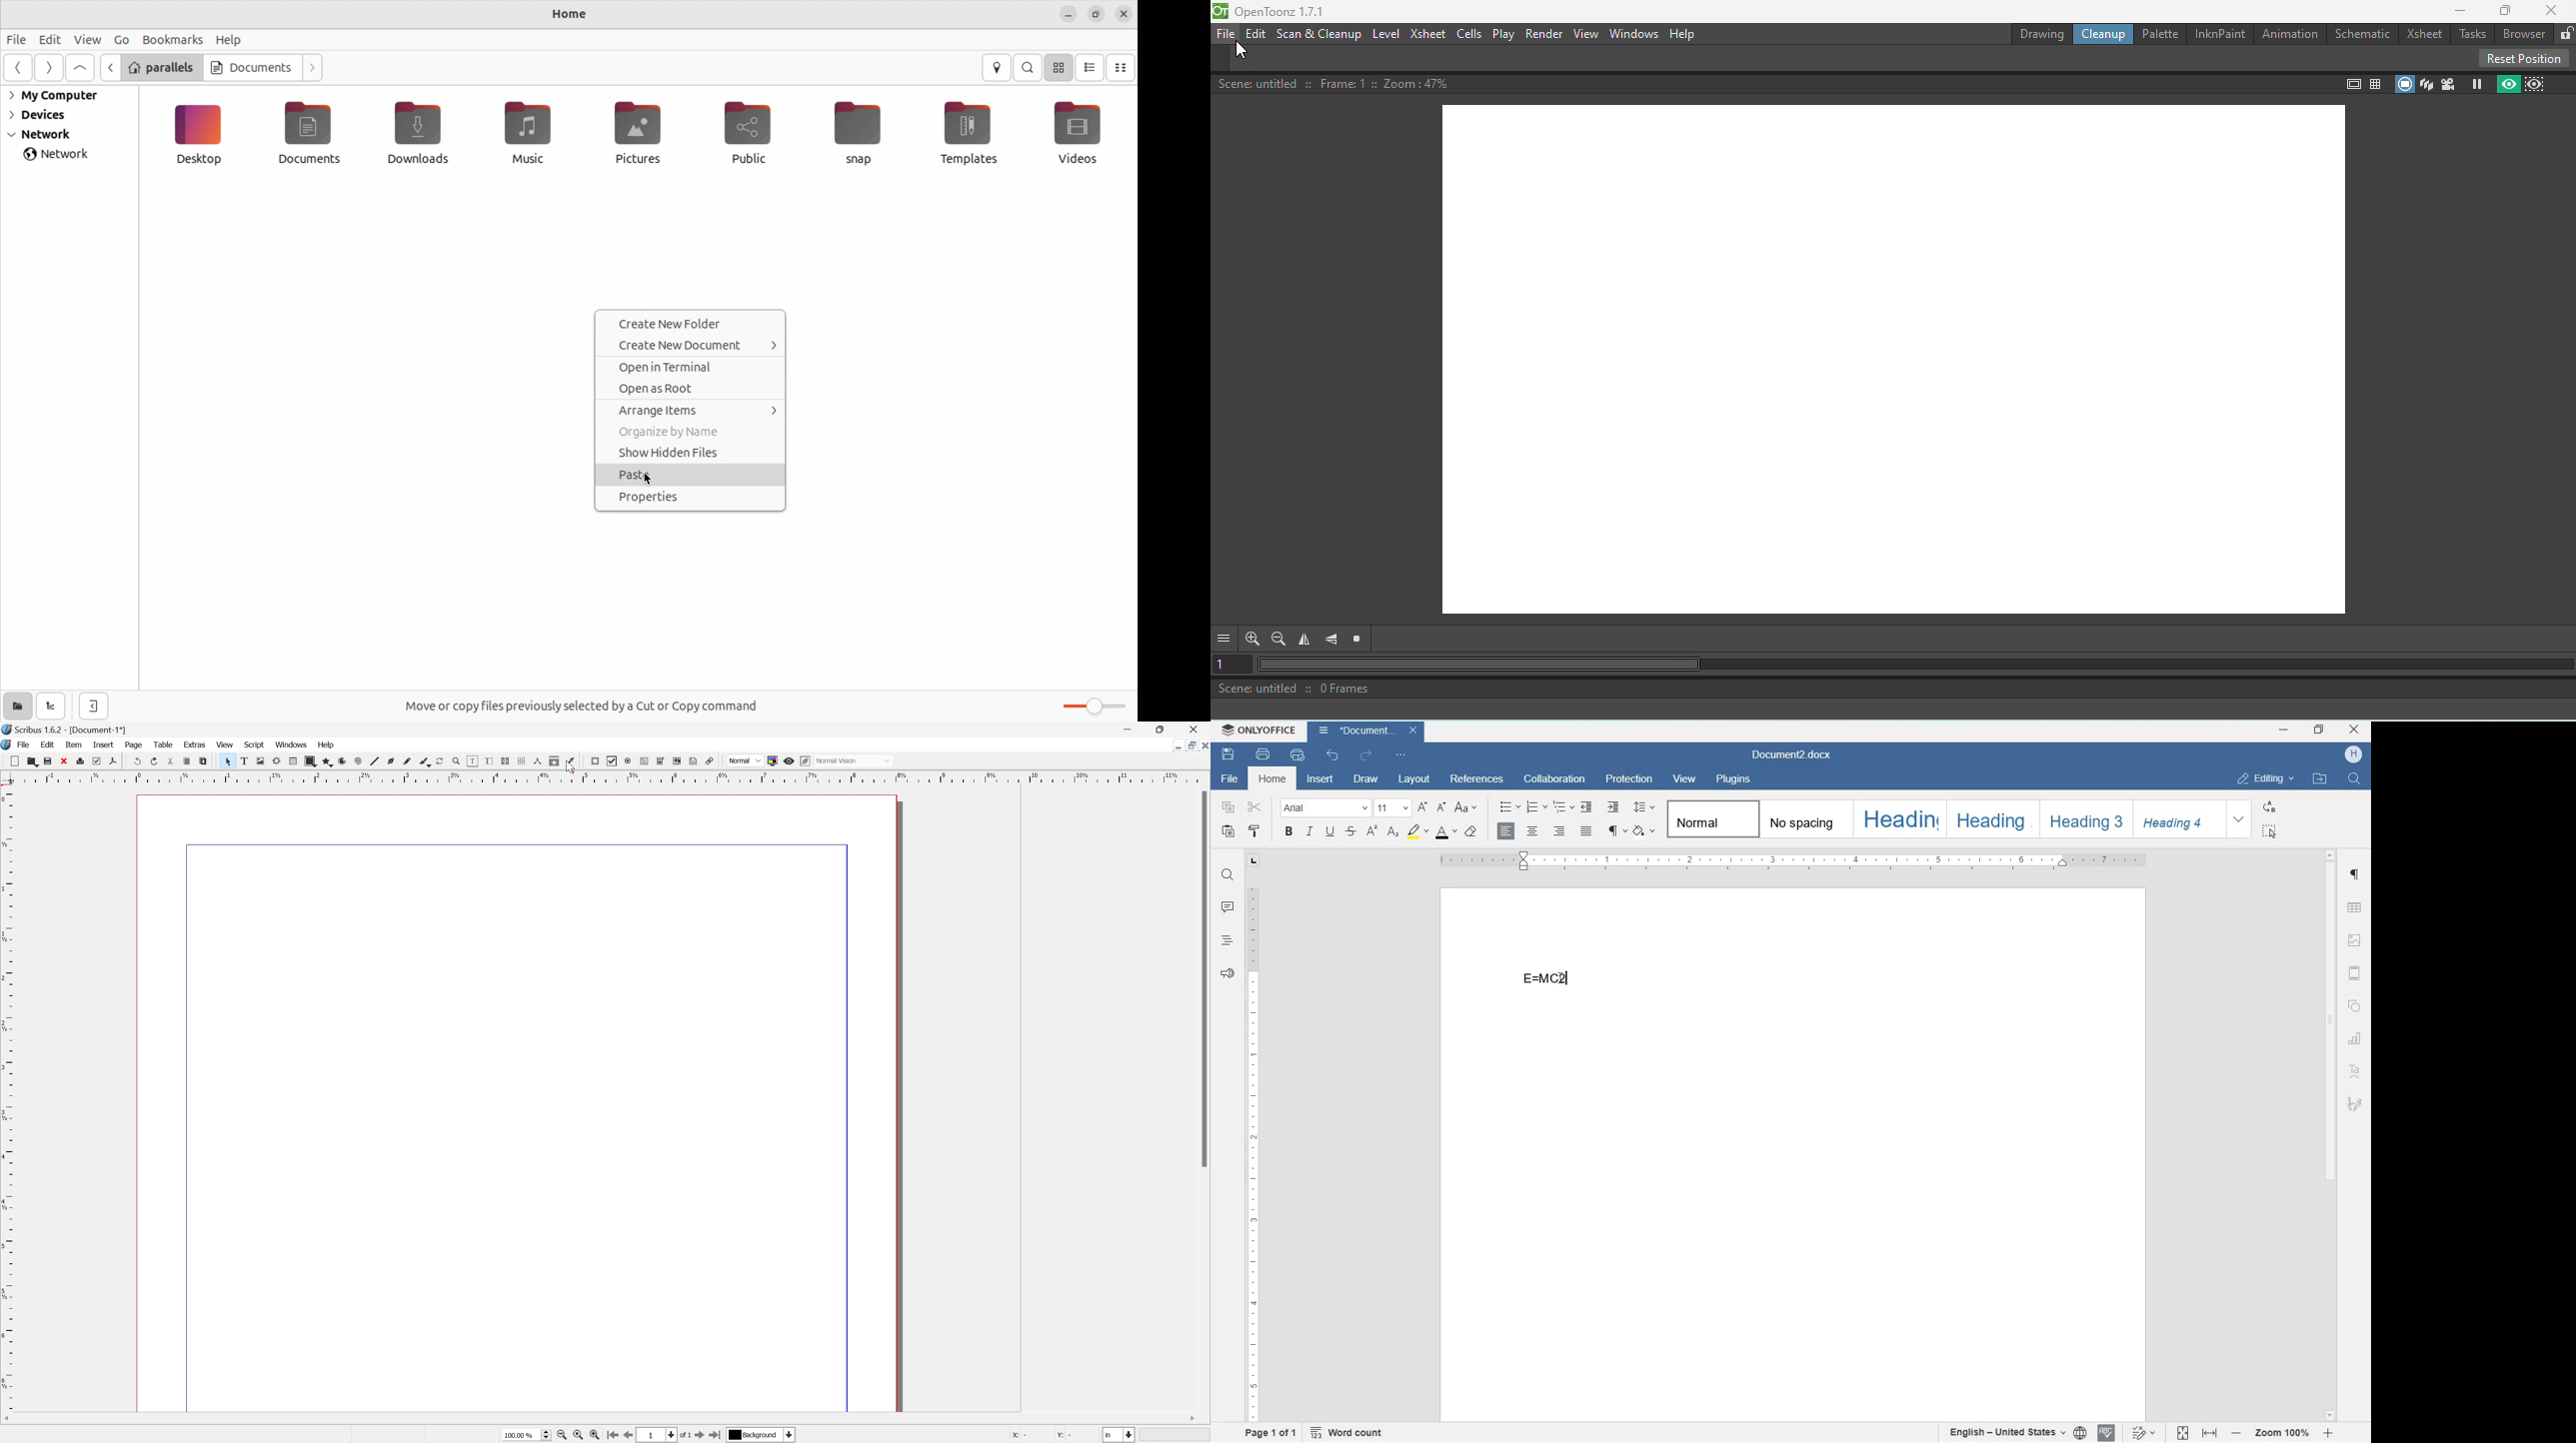 The image size is (2576, 1456). I want to click on Rotate item, so click(439, 760).